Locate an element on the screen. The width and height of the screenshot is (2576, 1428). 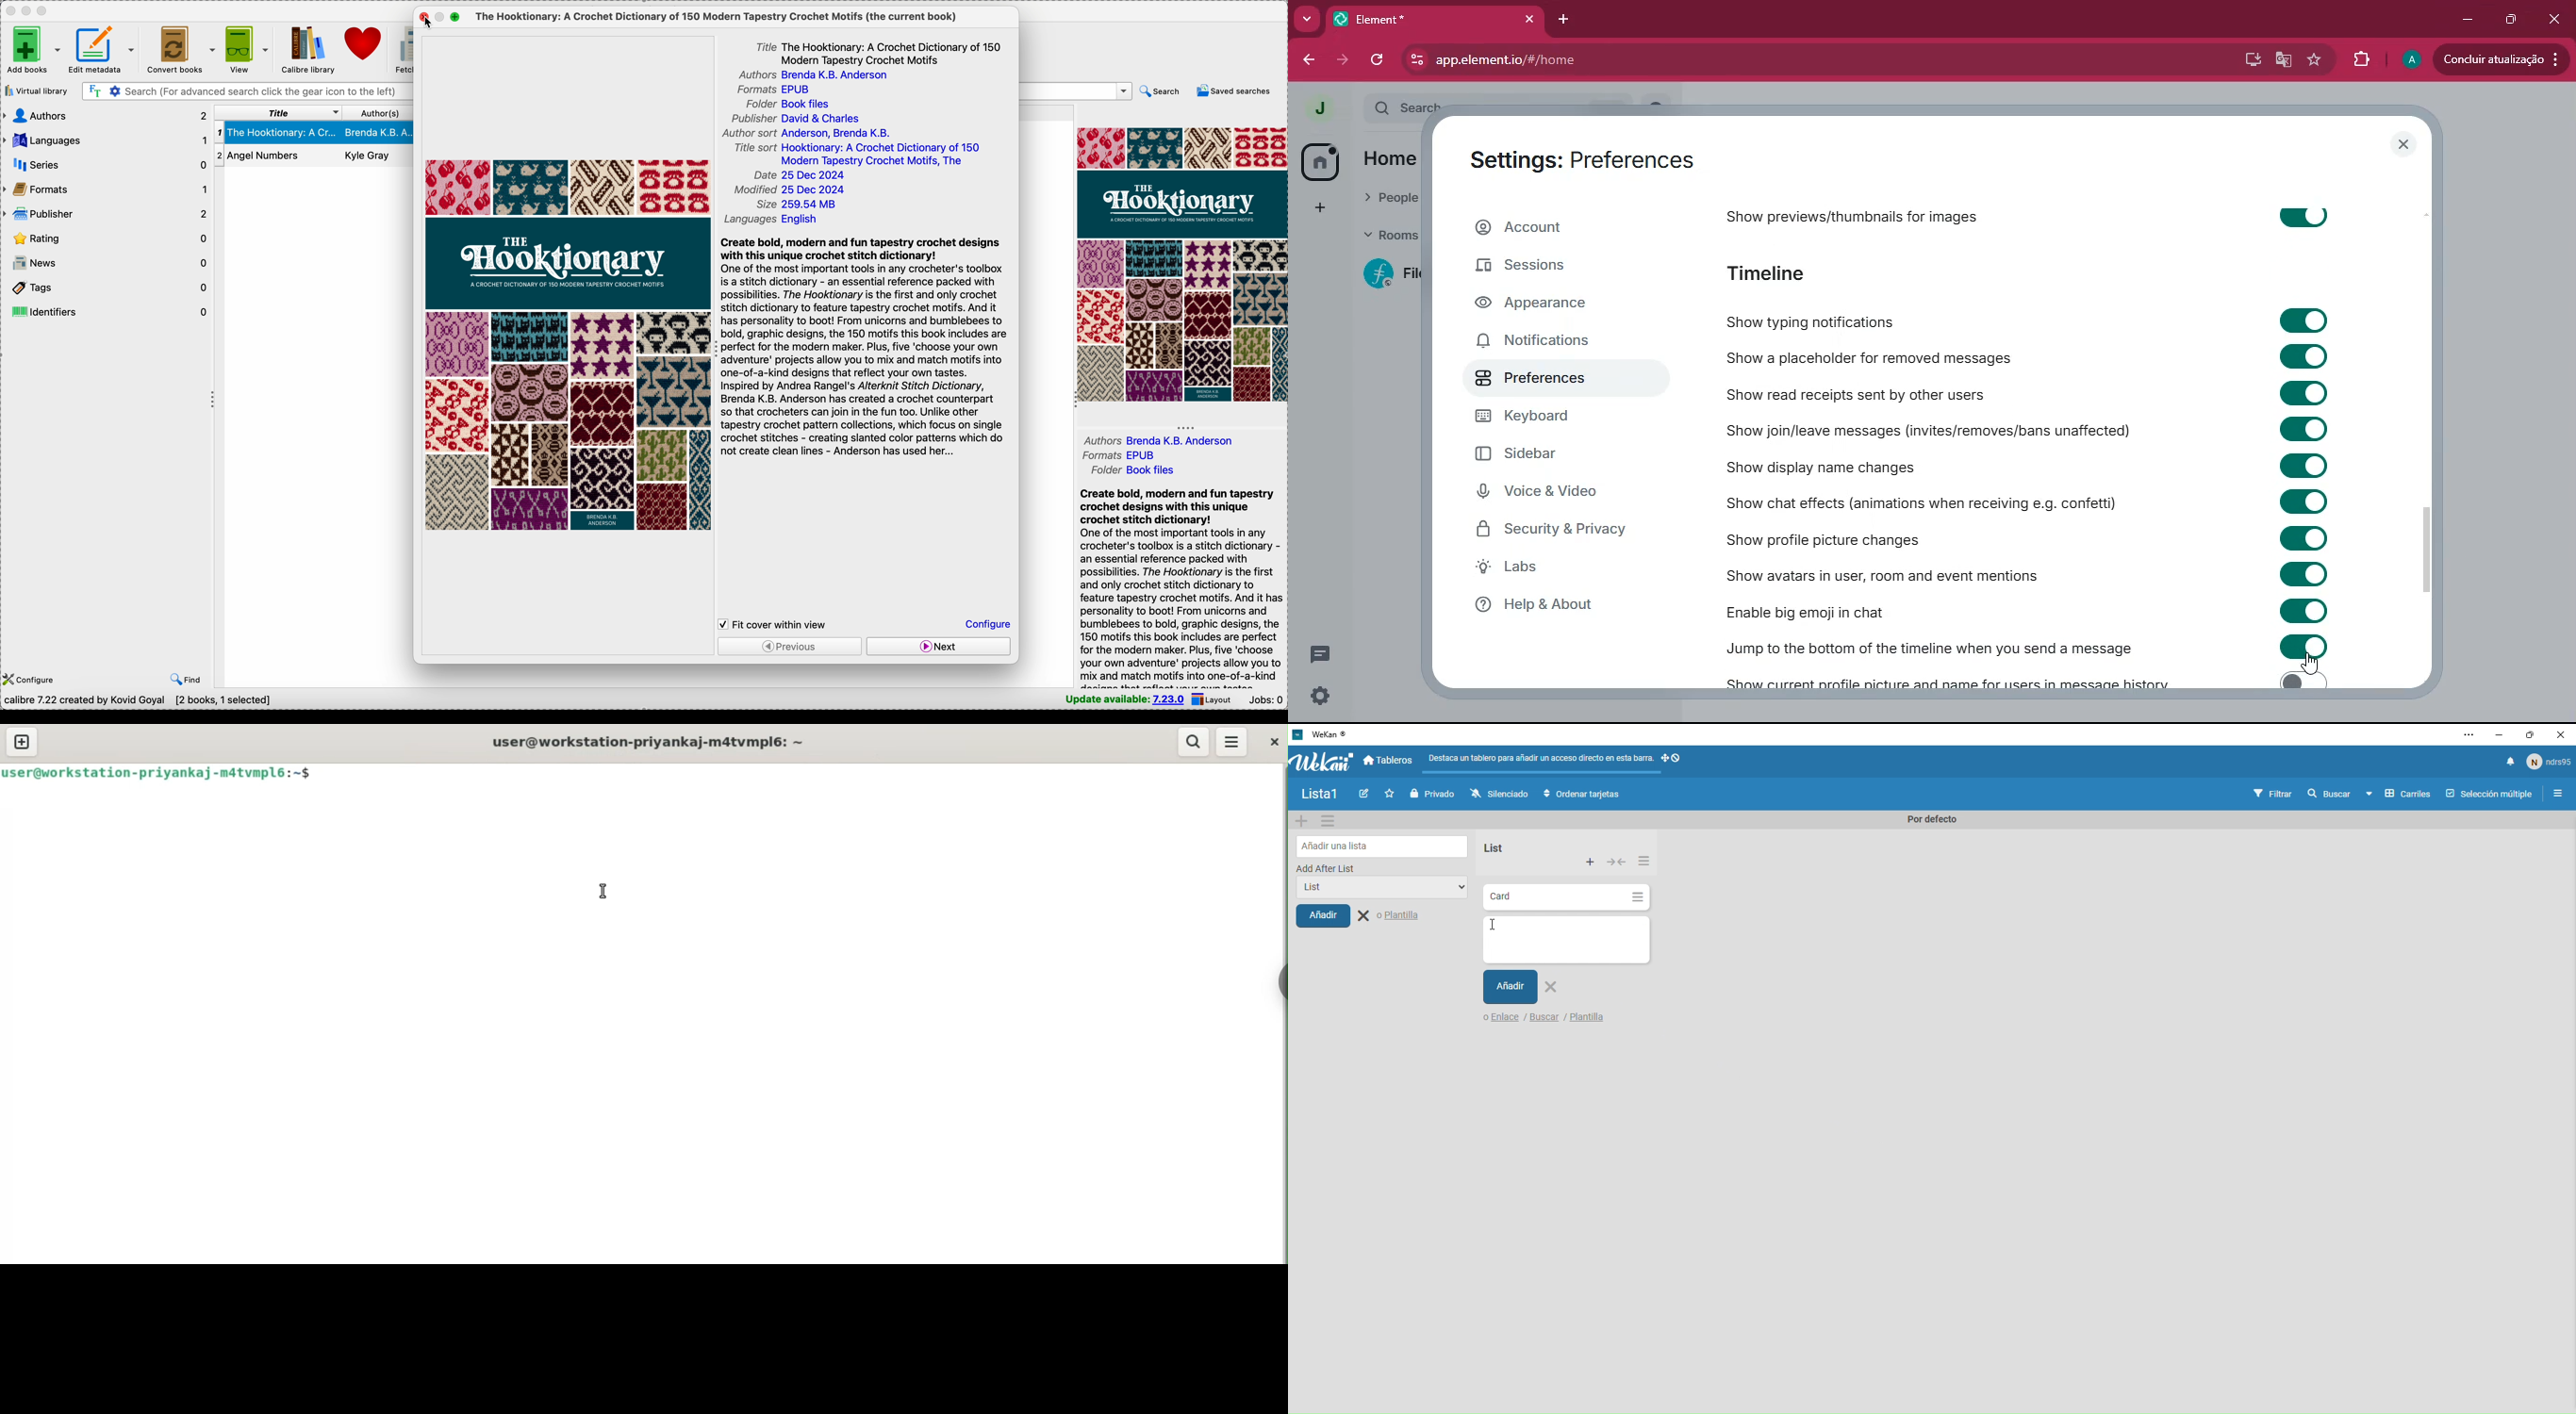
formats is located at coordinates (1116, 456).